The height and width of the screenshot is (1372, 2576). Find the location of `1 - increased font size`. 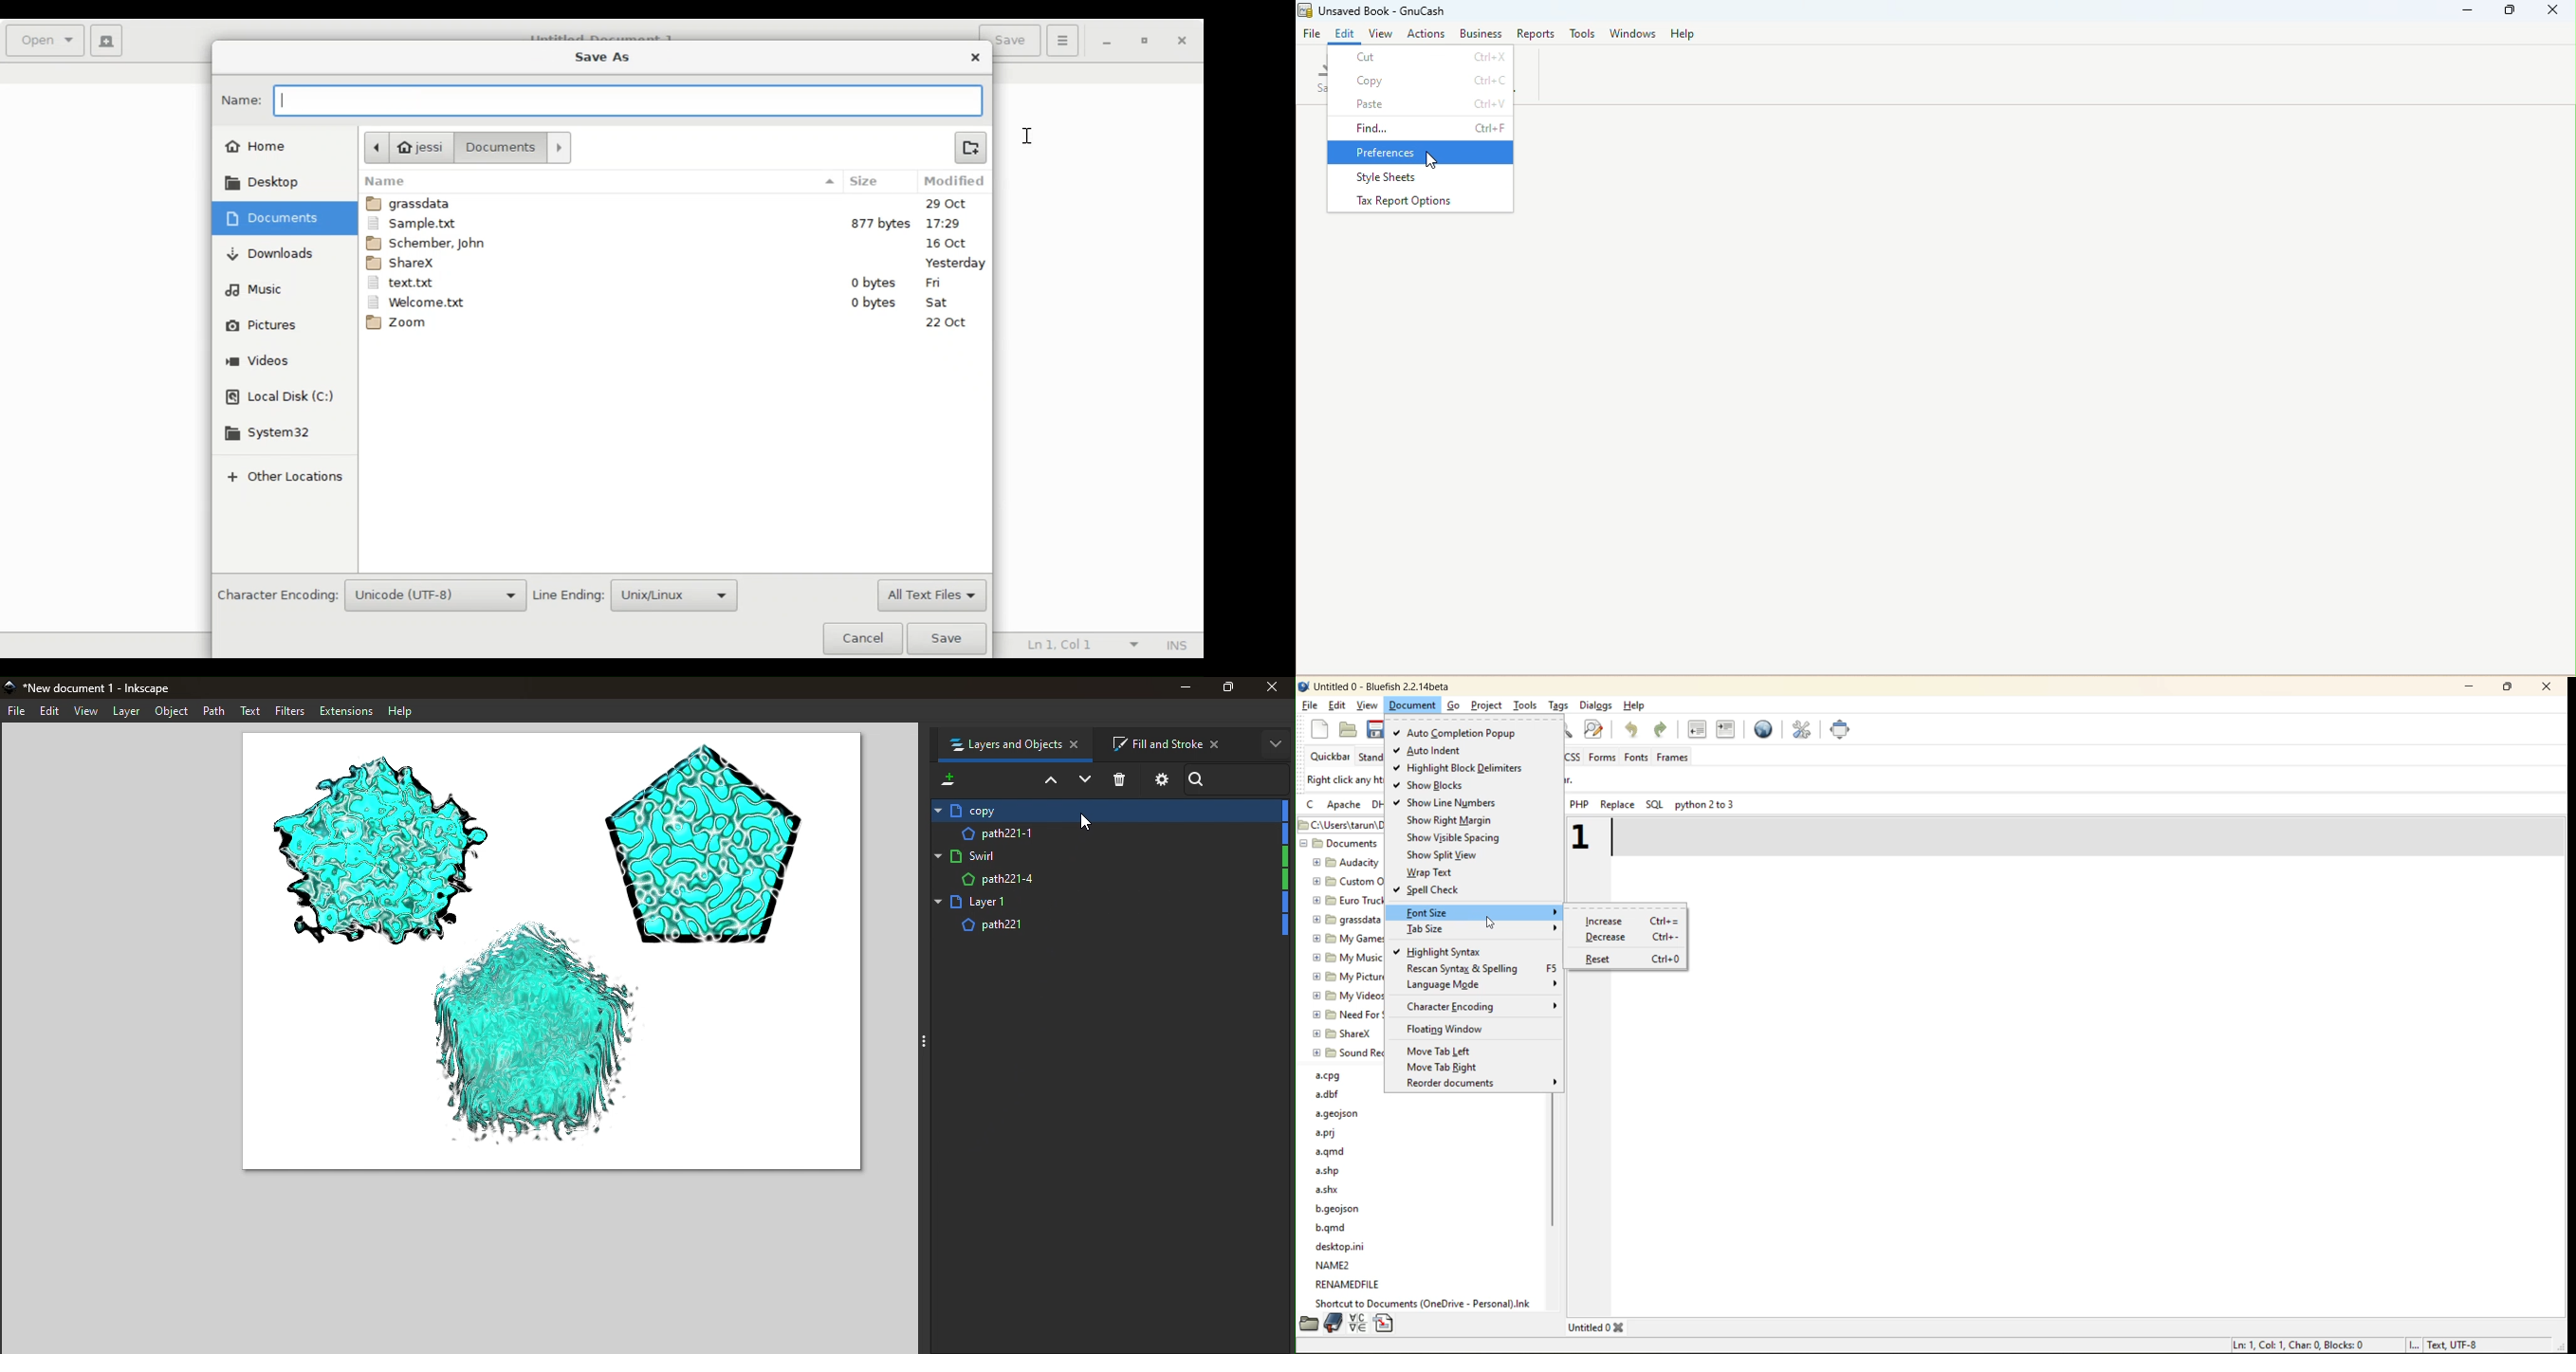

1 - increased font size is located at coordinates (1587, 837).